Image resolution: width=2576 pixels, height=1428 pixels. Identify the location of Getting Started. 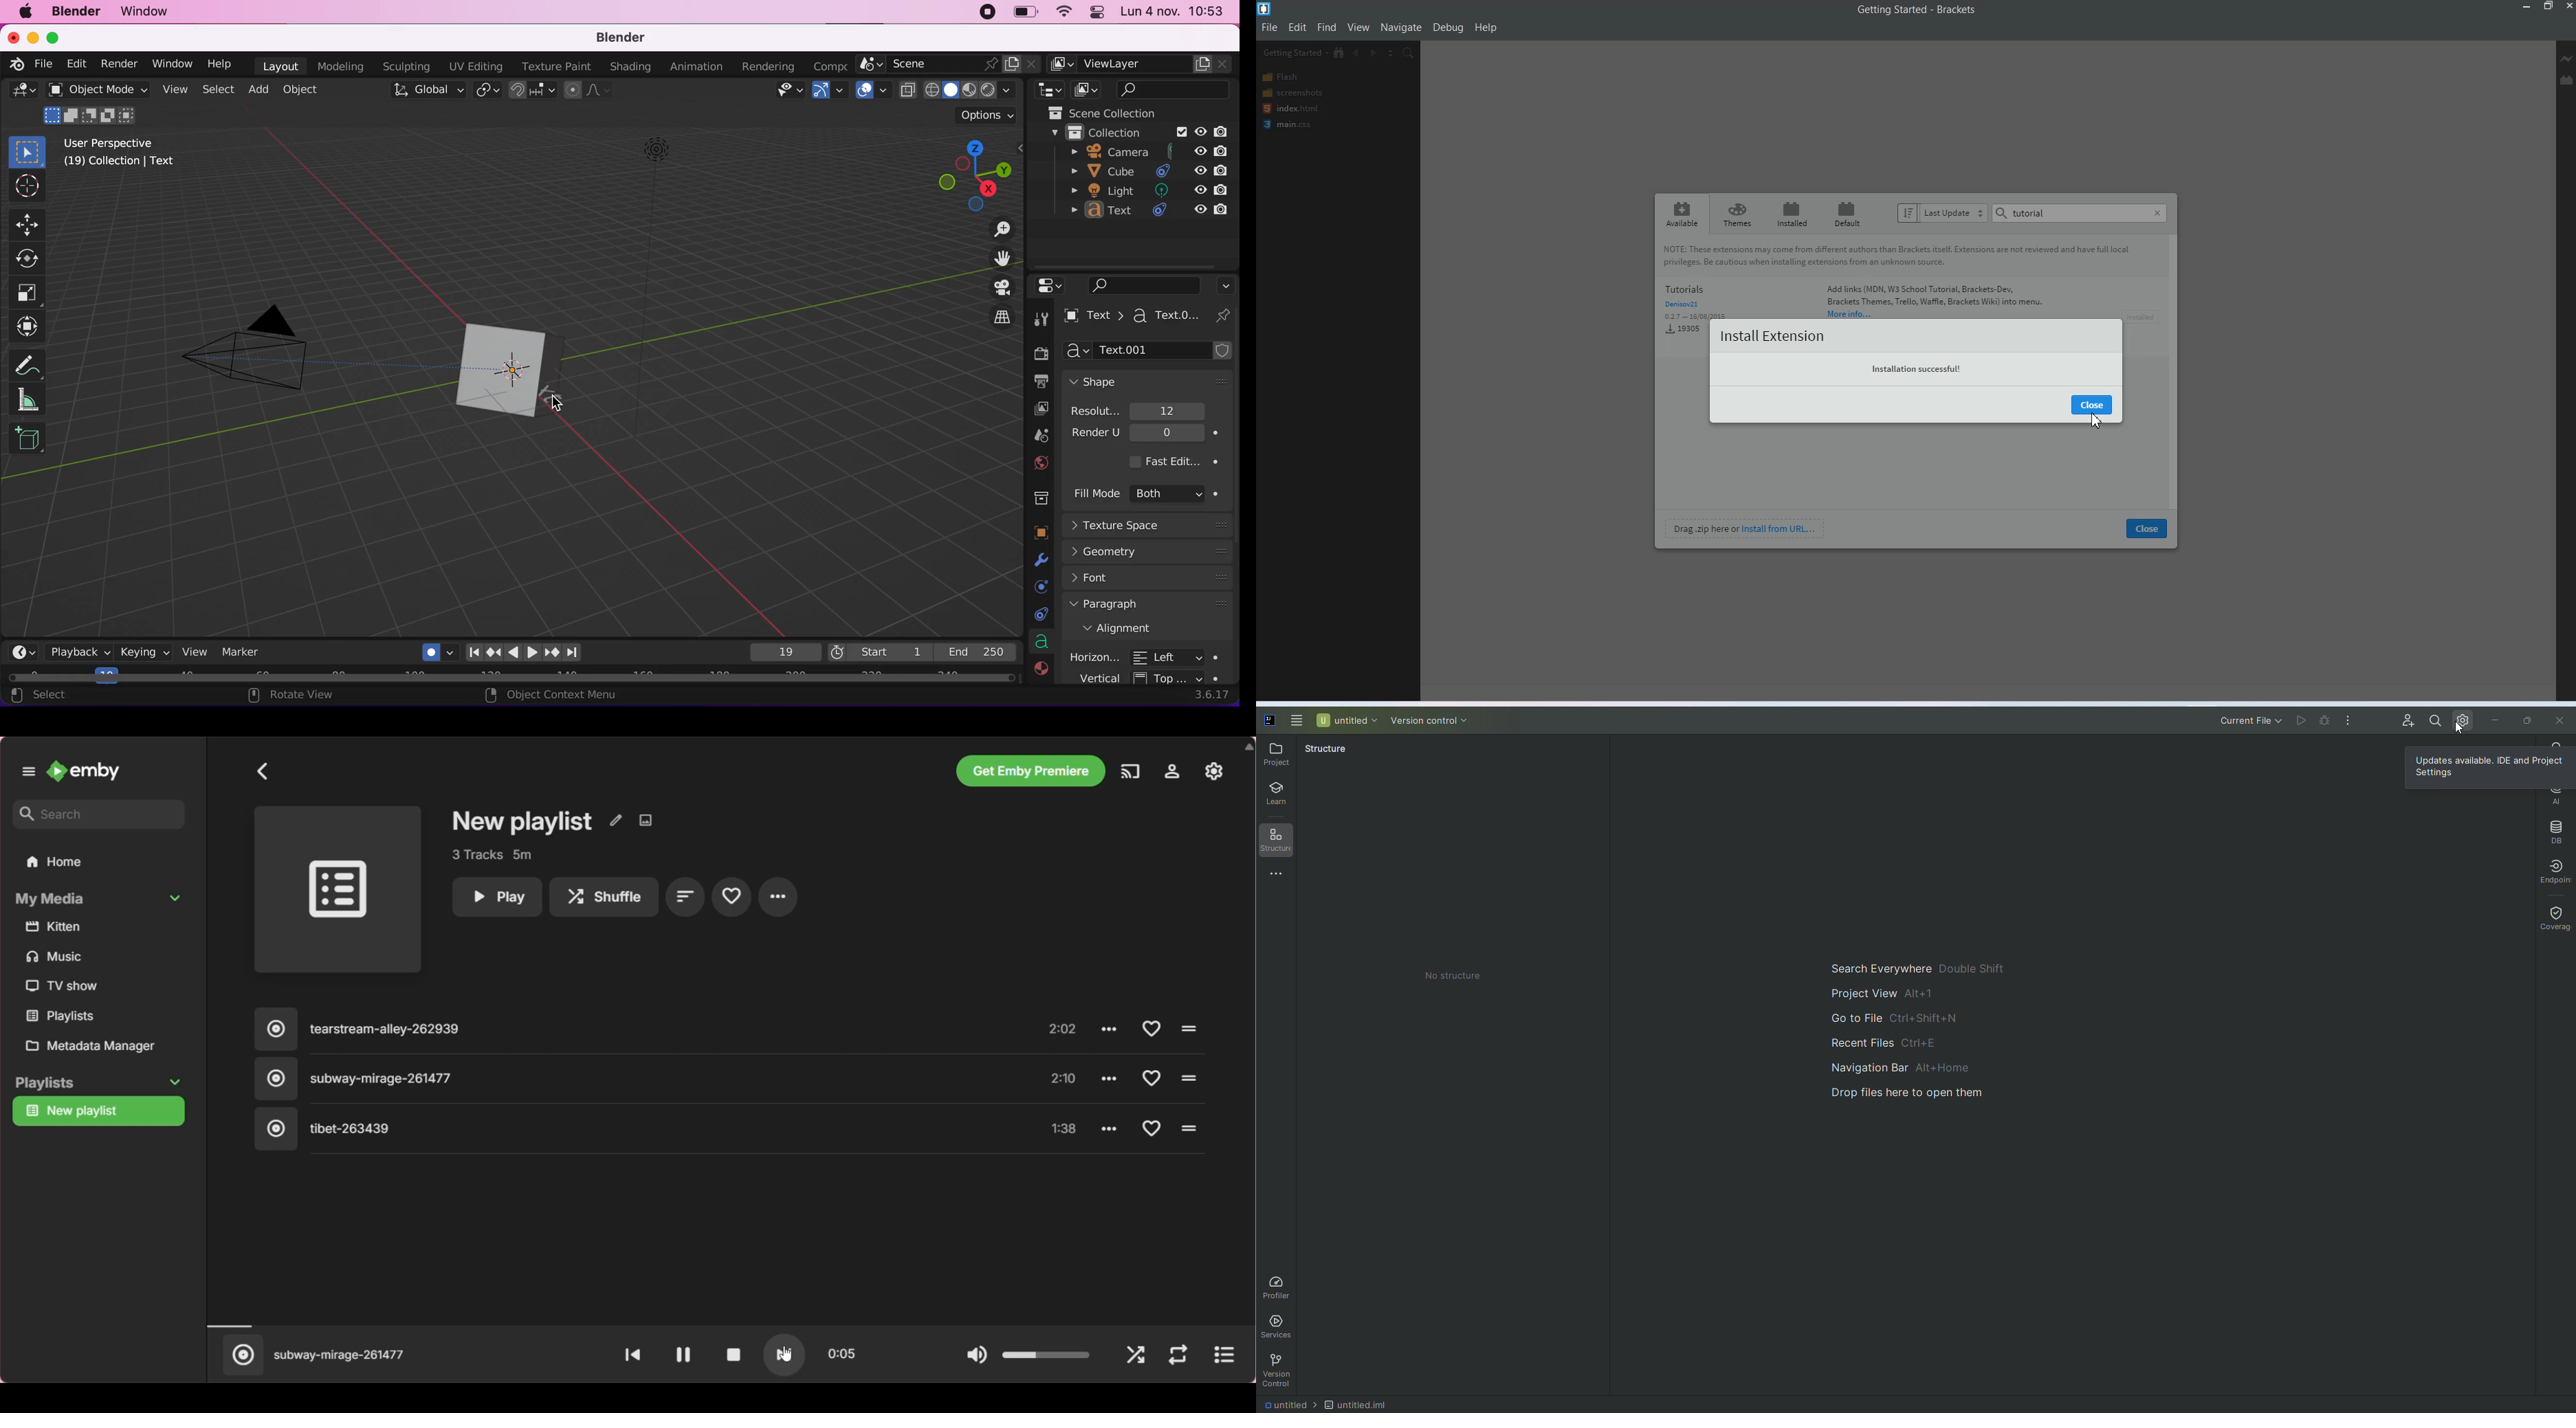
(1294, 53).